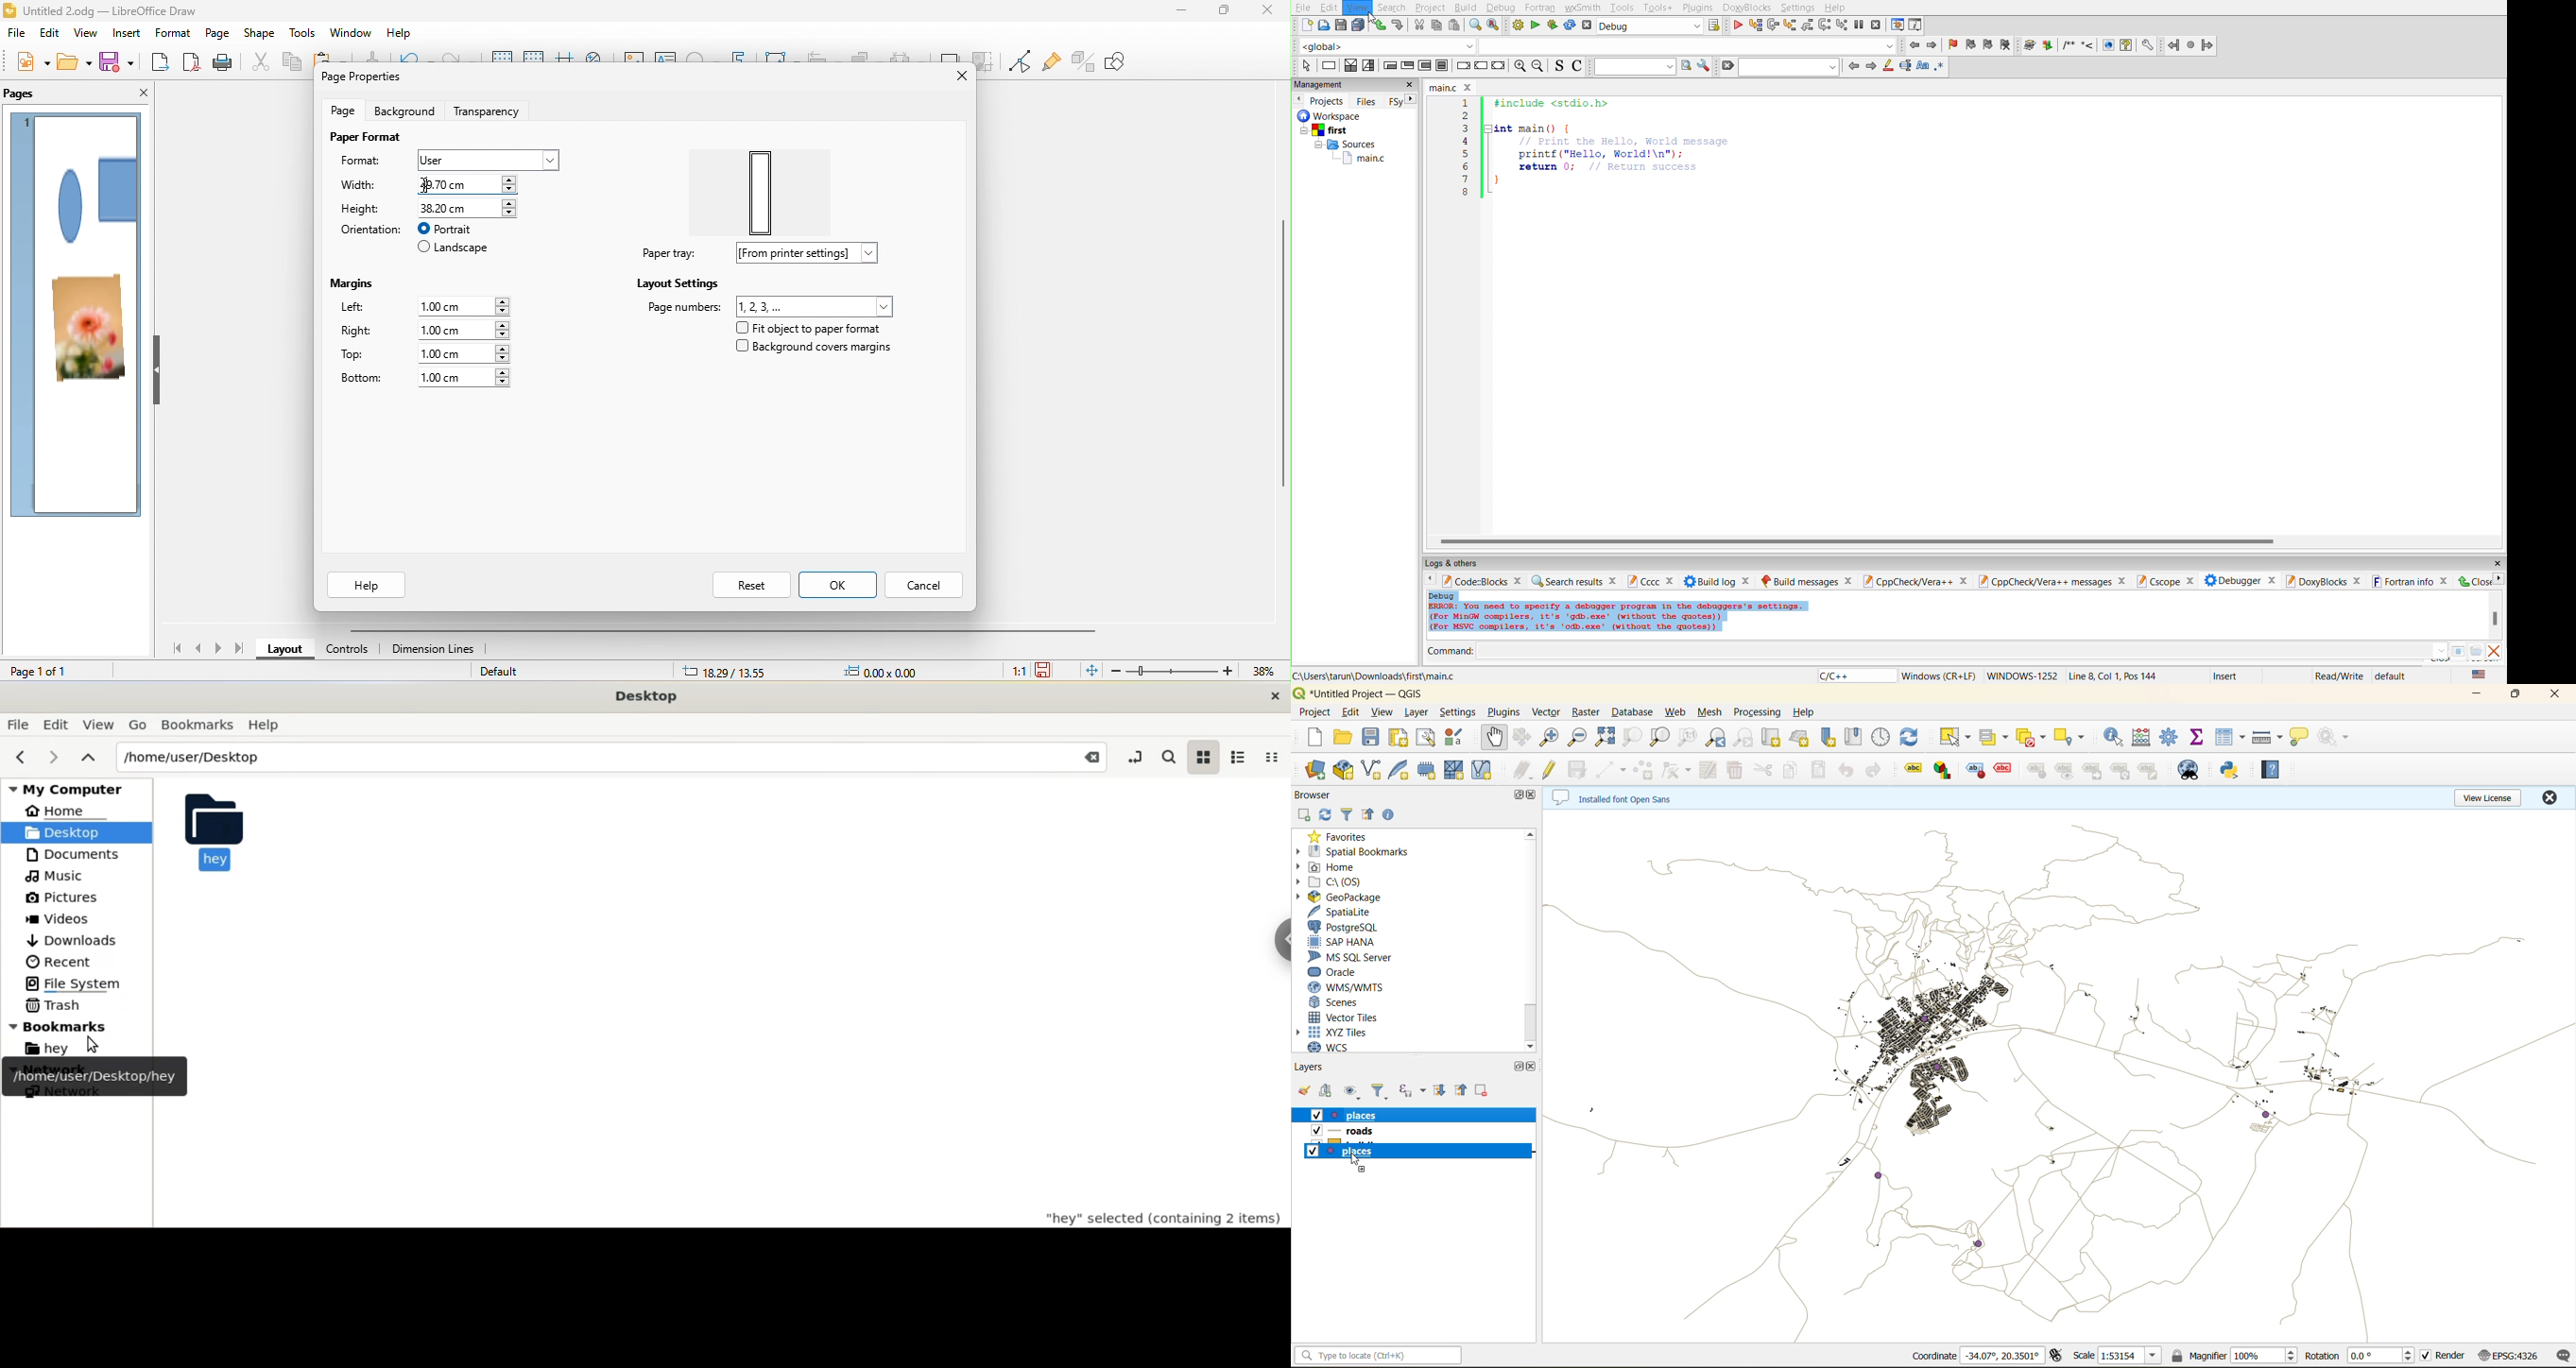 Image resolution: width=2576 pixels, height=1372 pixels. What do you see at coordinates (1954, 46) in the screenshot?
I see `toggle bookmarks` at bounding box center [1954, 46].